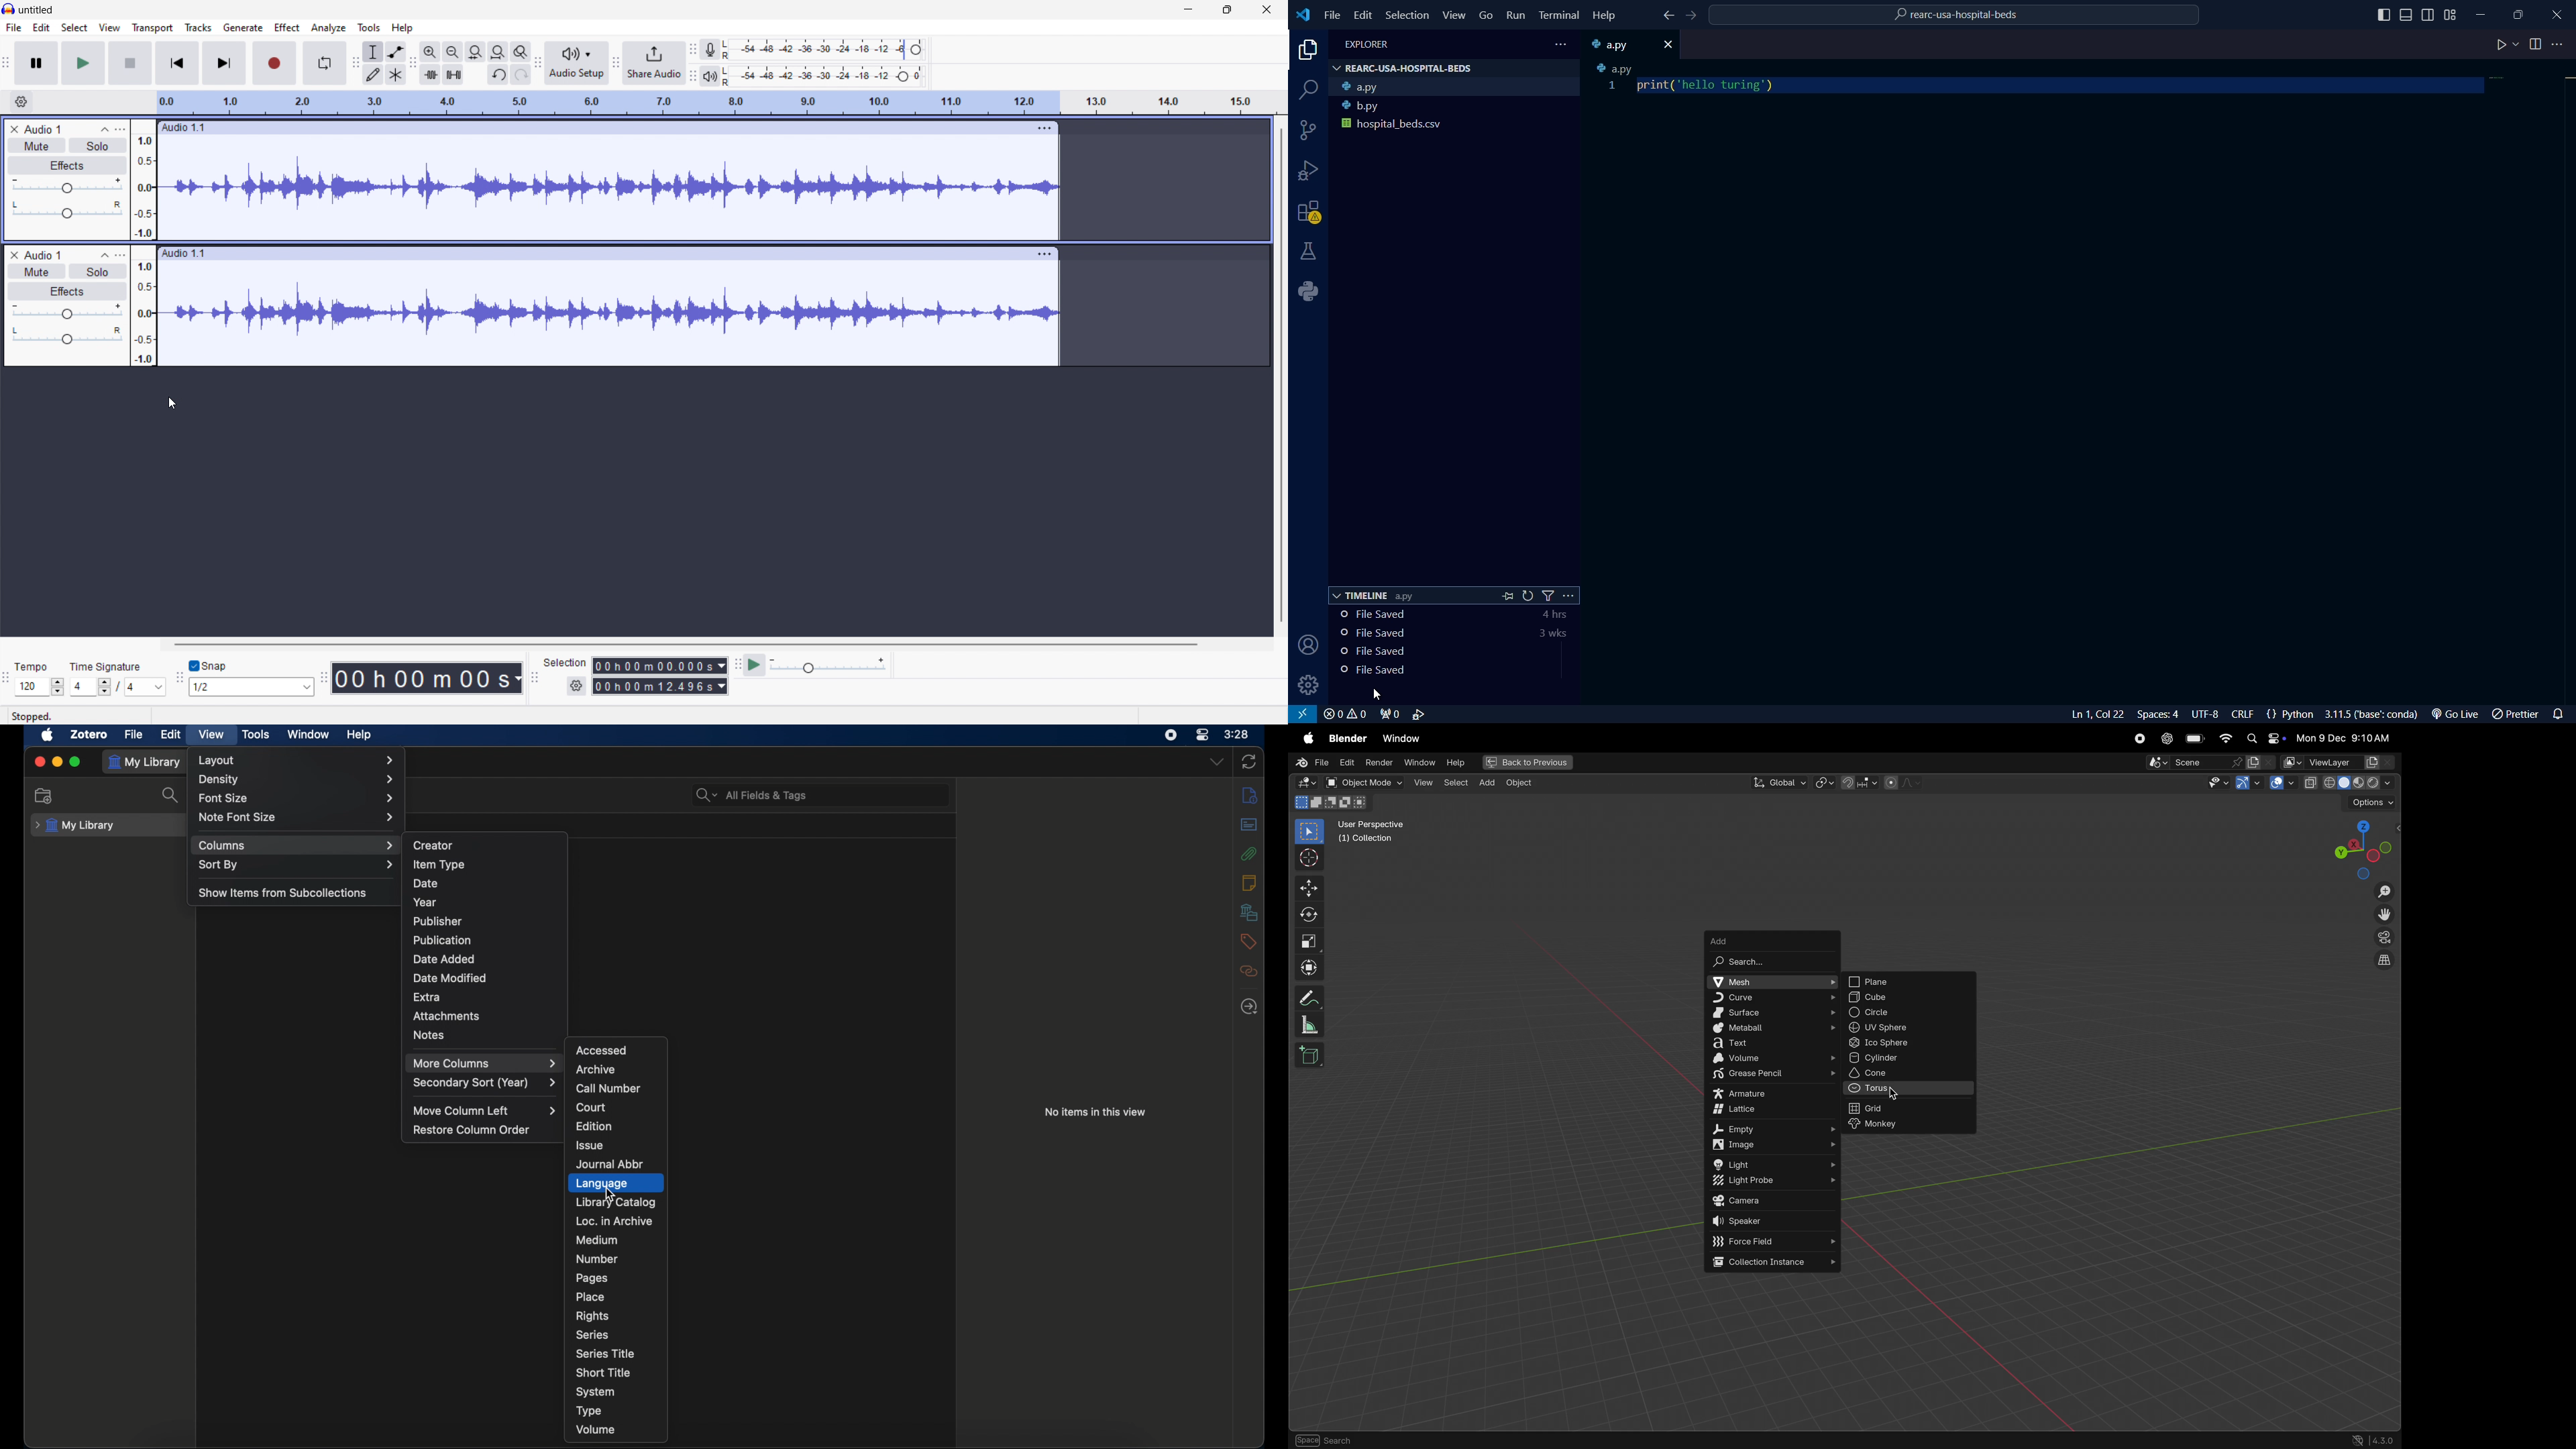 This screenshot has width=2576, height=1456. Describe the element at coordinates (1248, 824) in the screenshot. I see `abstract` at that location.